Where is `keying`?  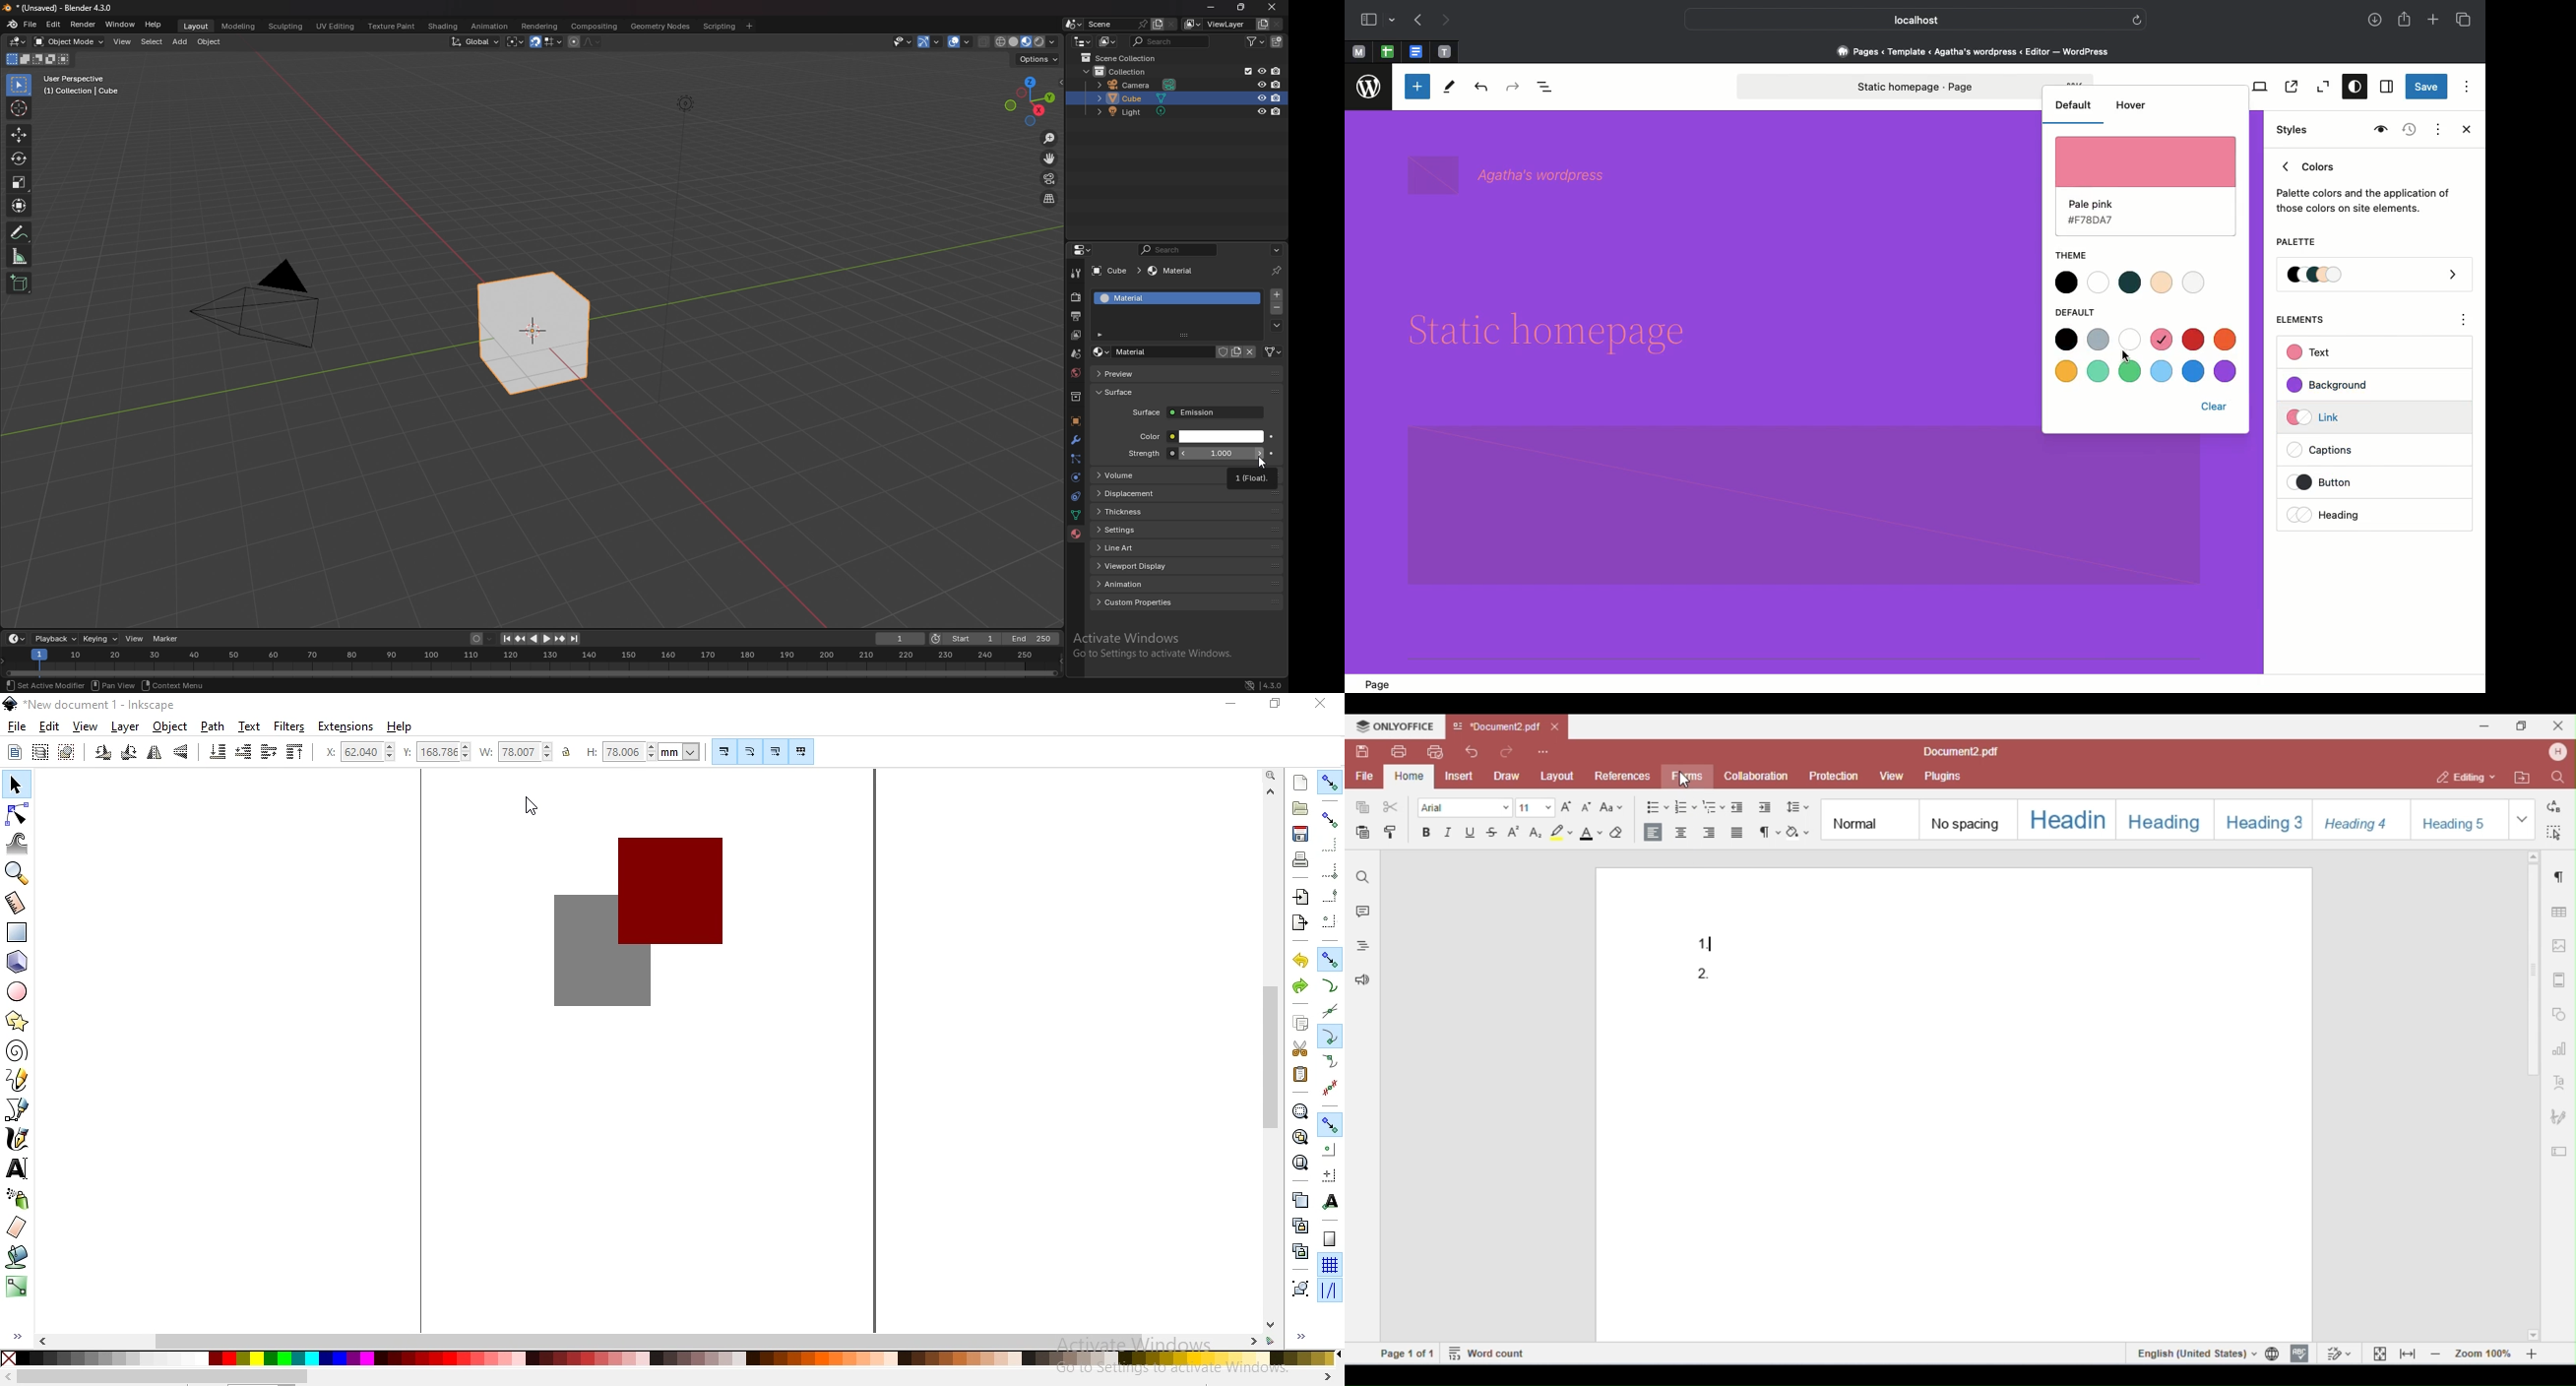 keying is located at coordinates (101, 638).